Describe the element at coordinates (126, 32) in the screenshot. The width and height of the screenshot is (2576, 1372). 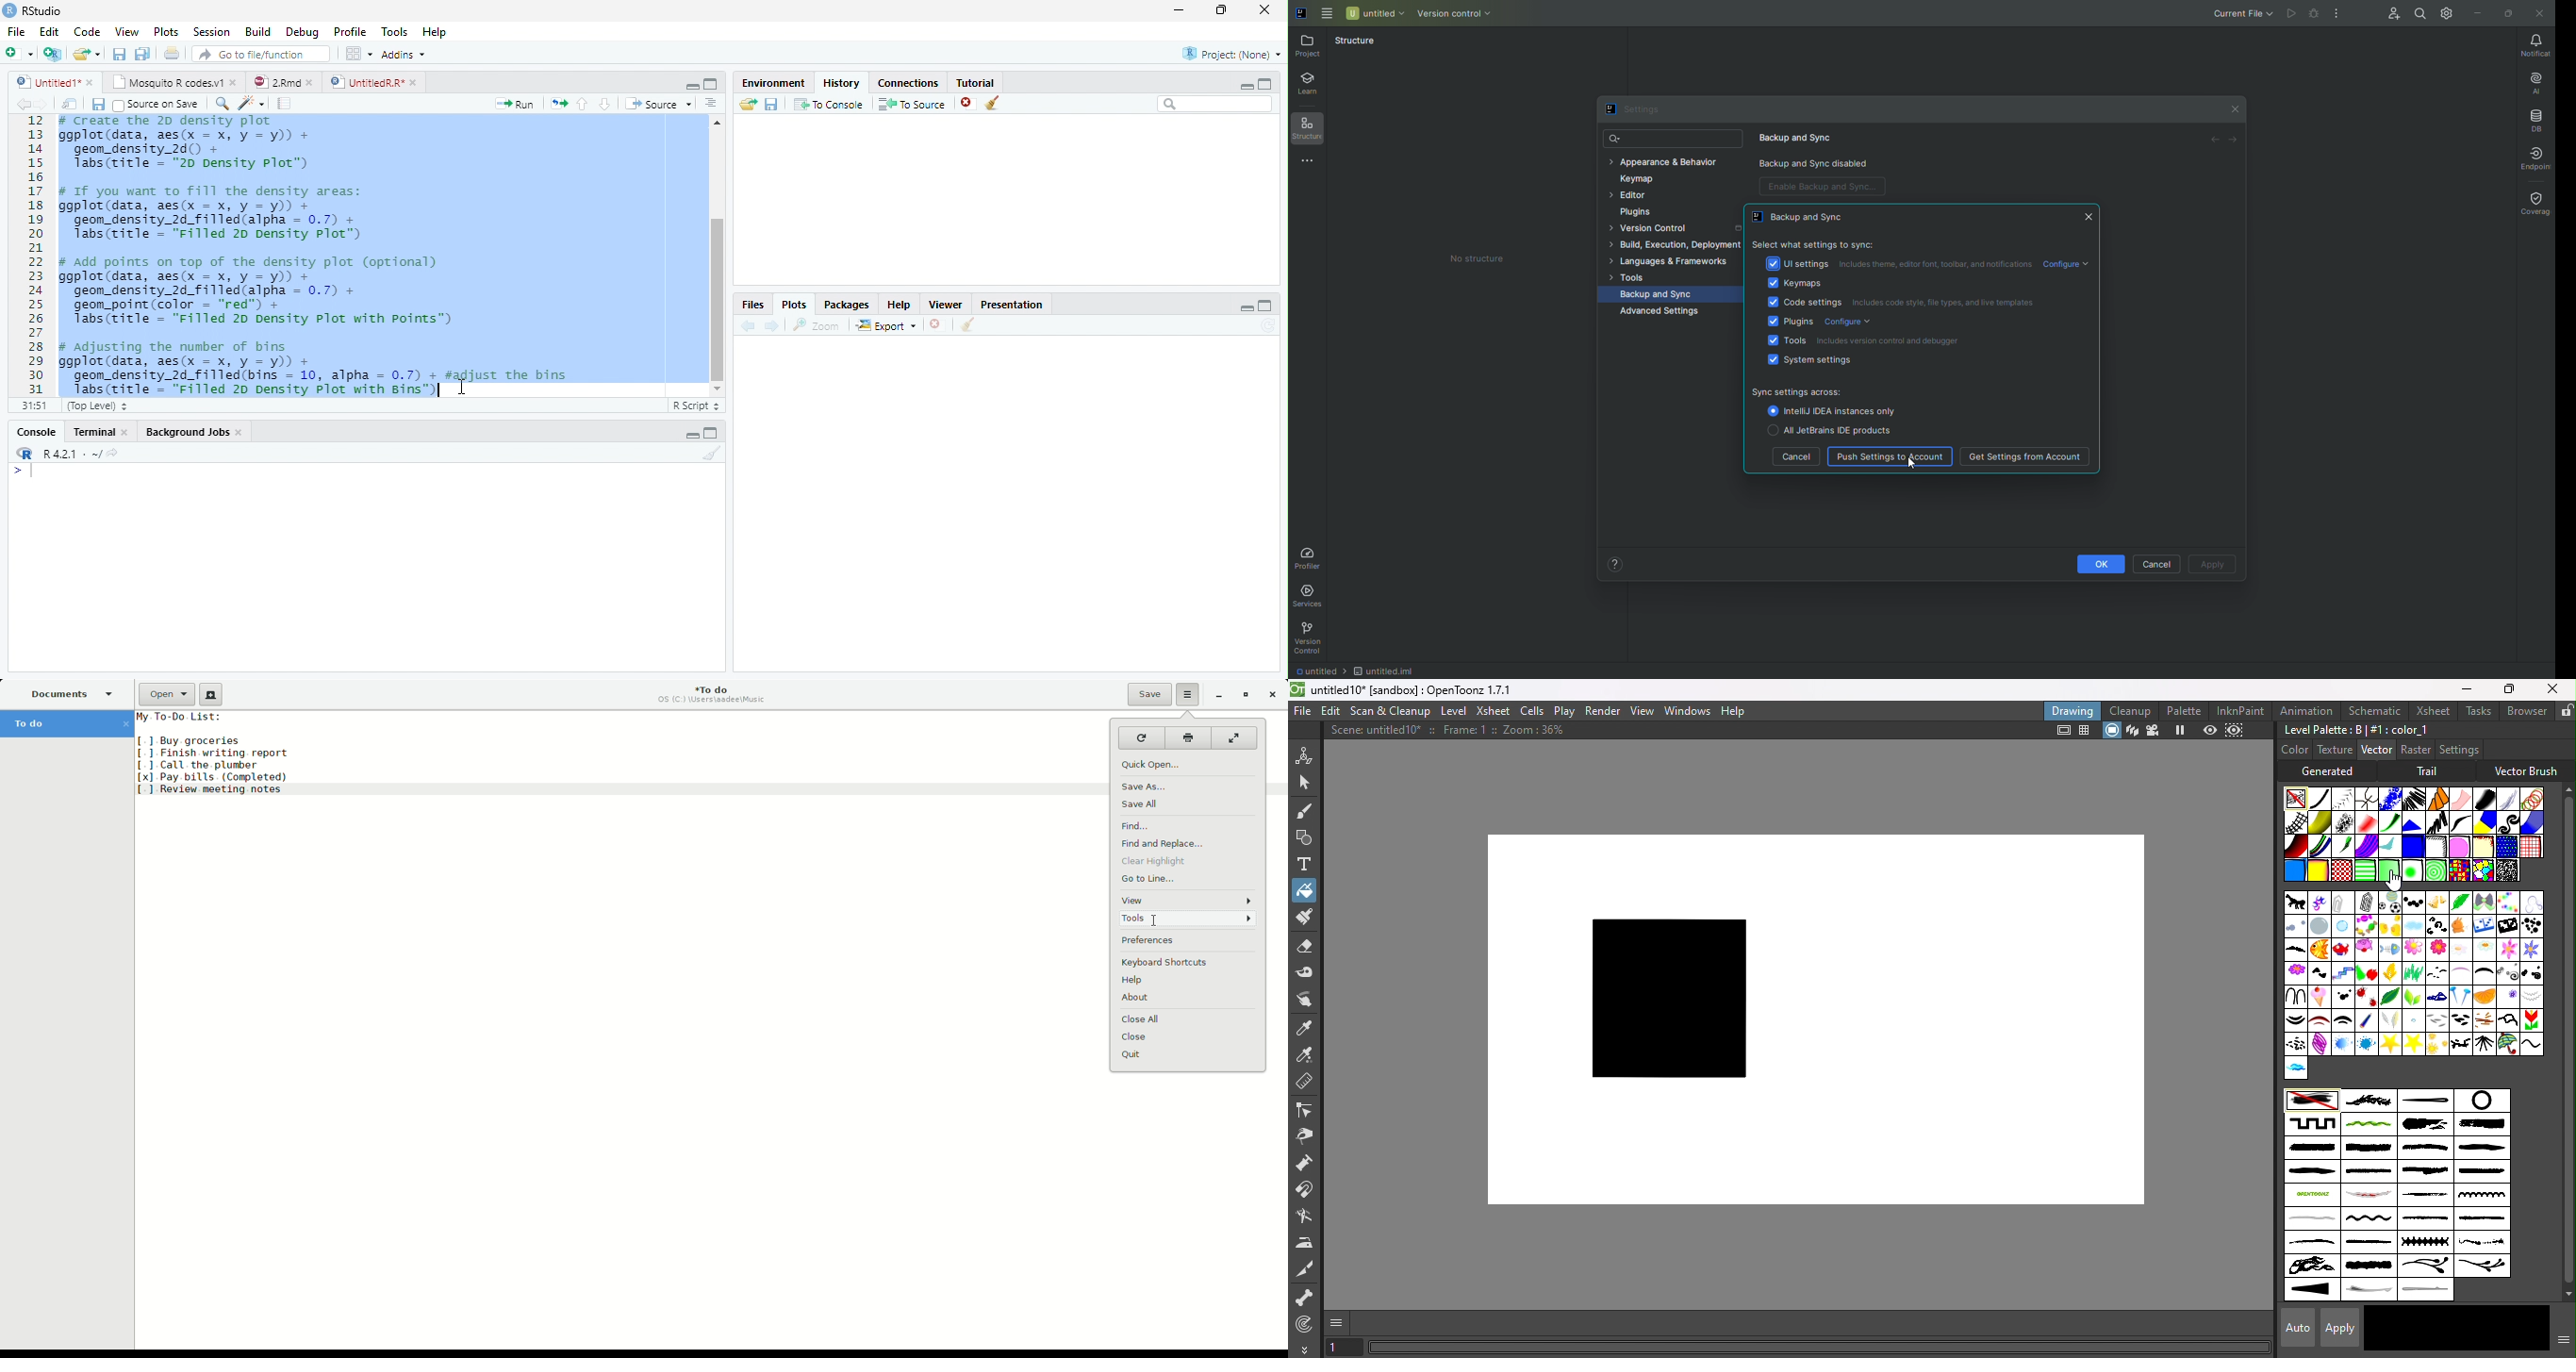
I see `View` at that location.